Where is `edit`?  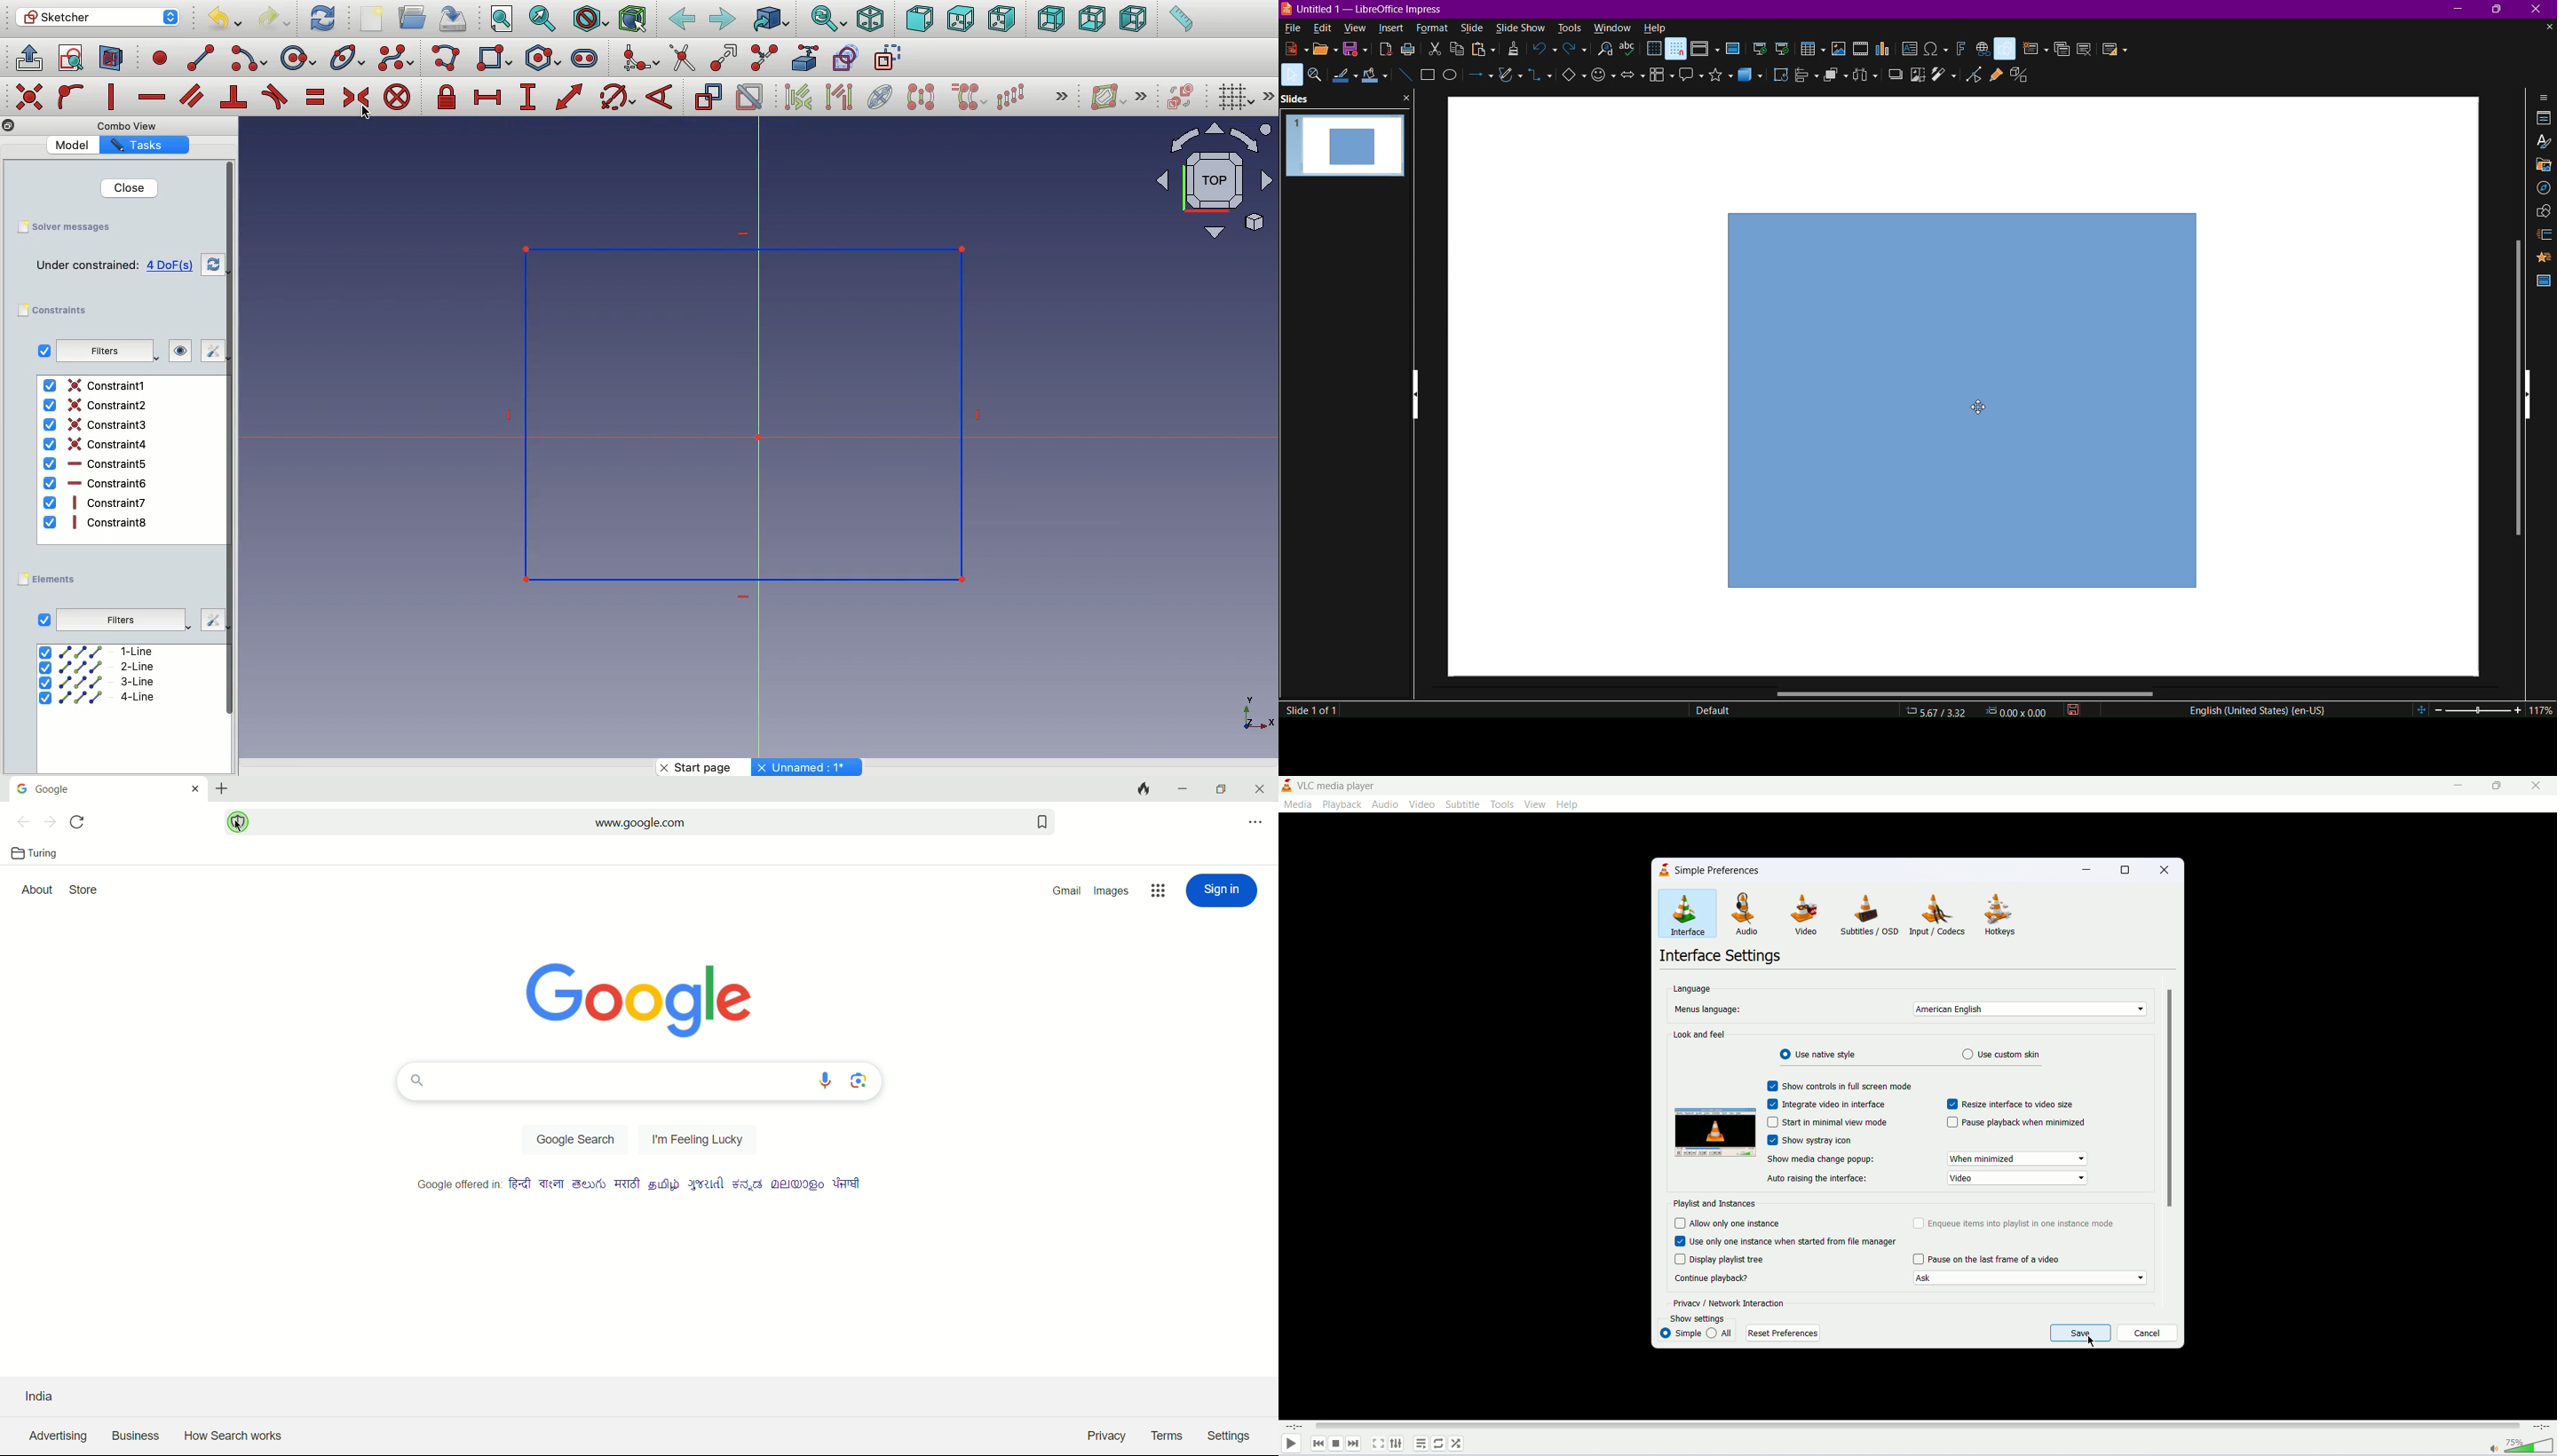
edit is located at coordinates (211, 620).